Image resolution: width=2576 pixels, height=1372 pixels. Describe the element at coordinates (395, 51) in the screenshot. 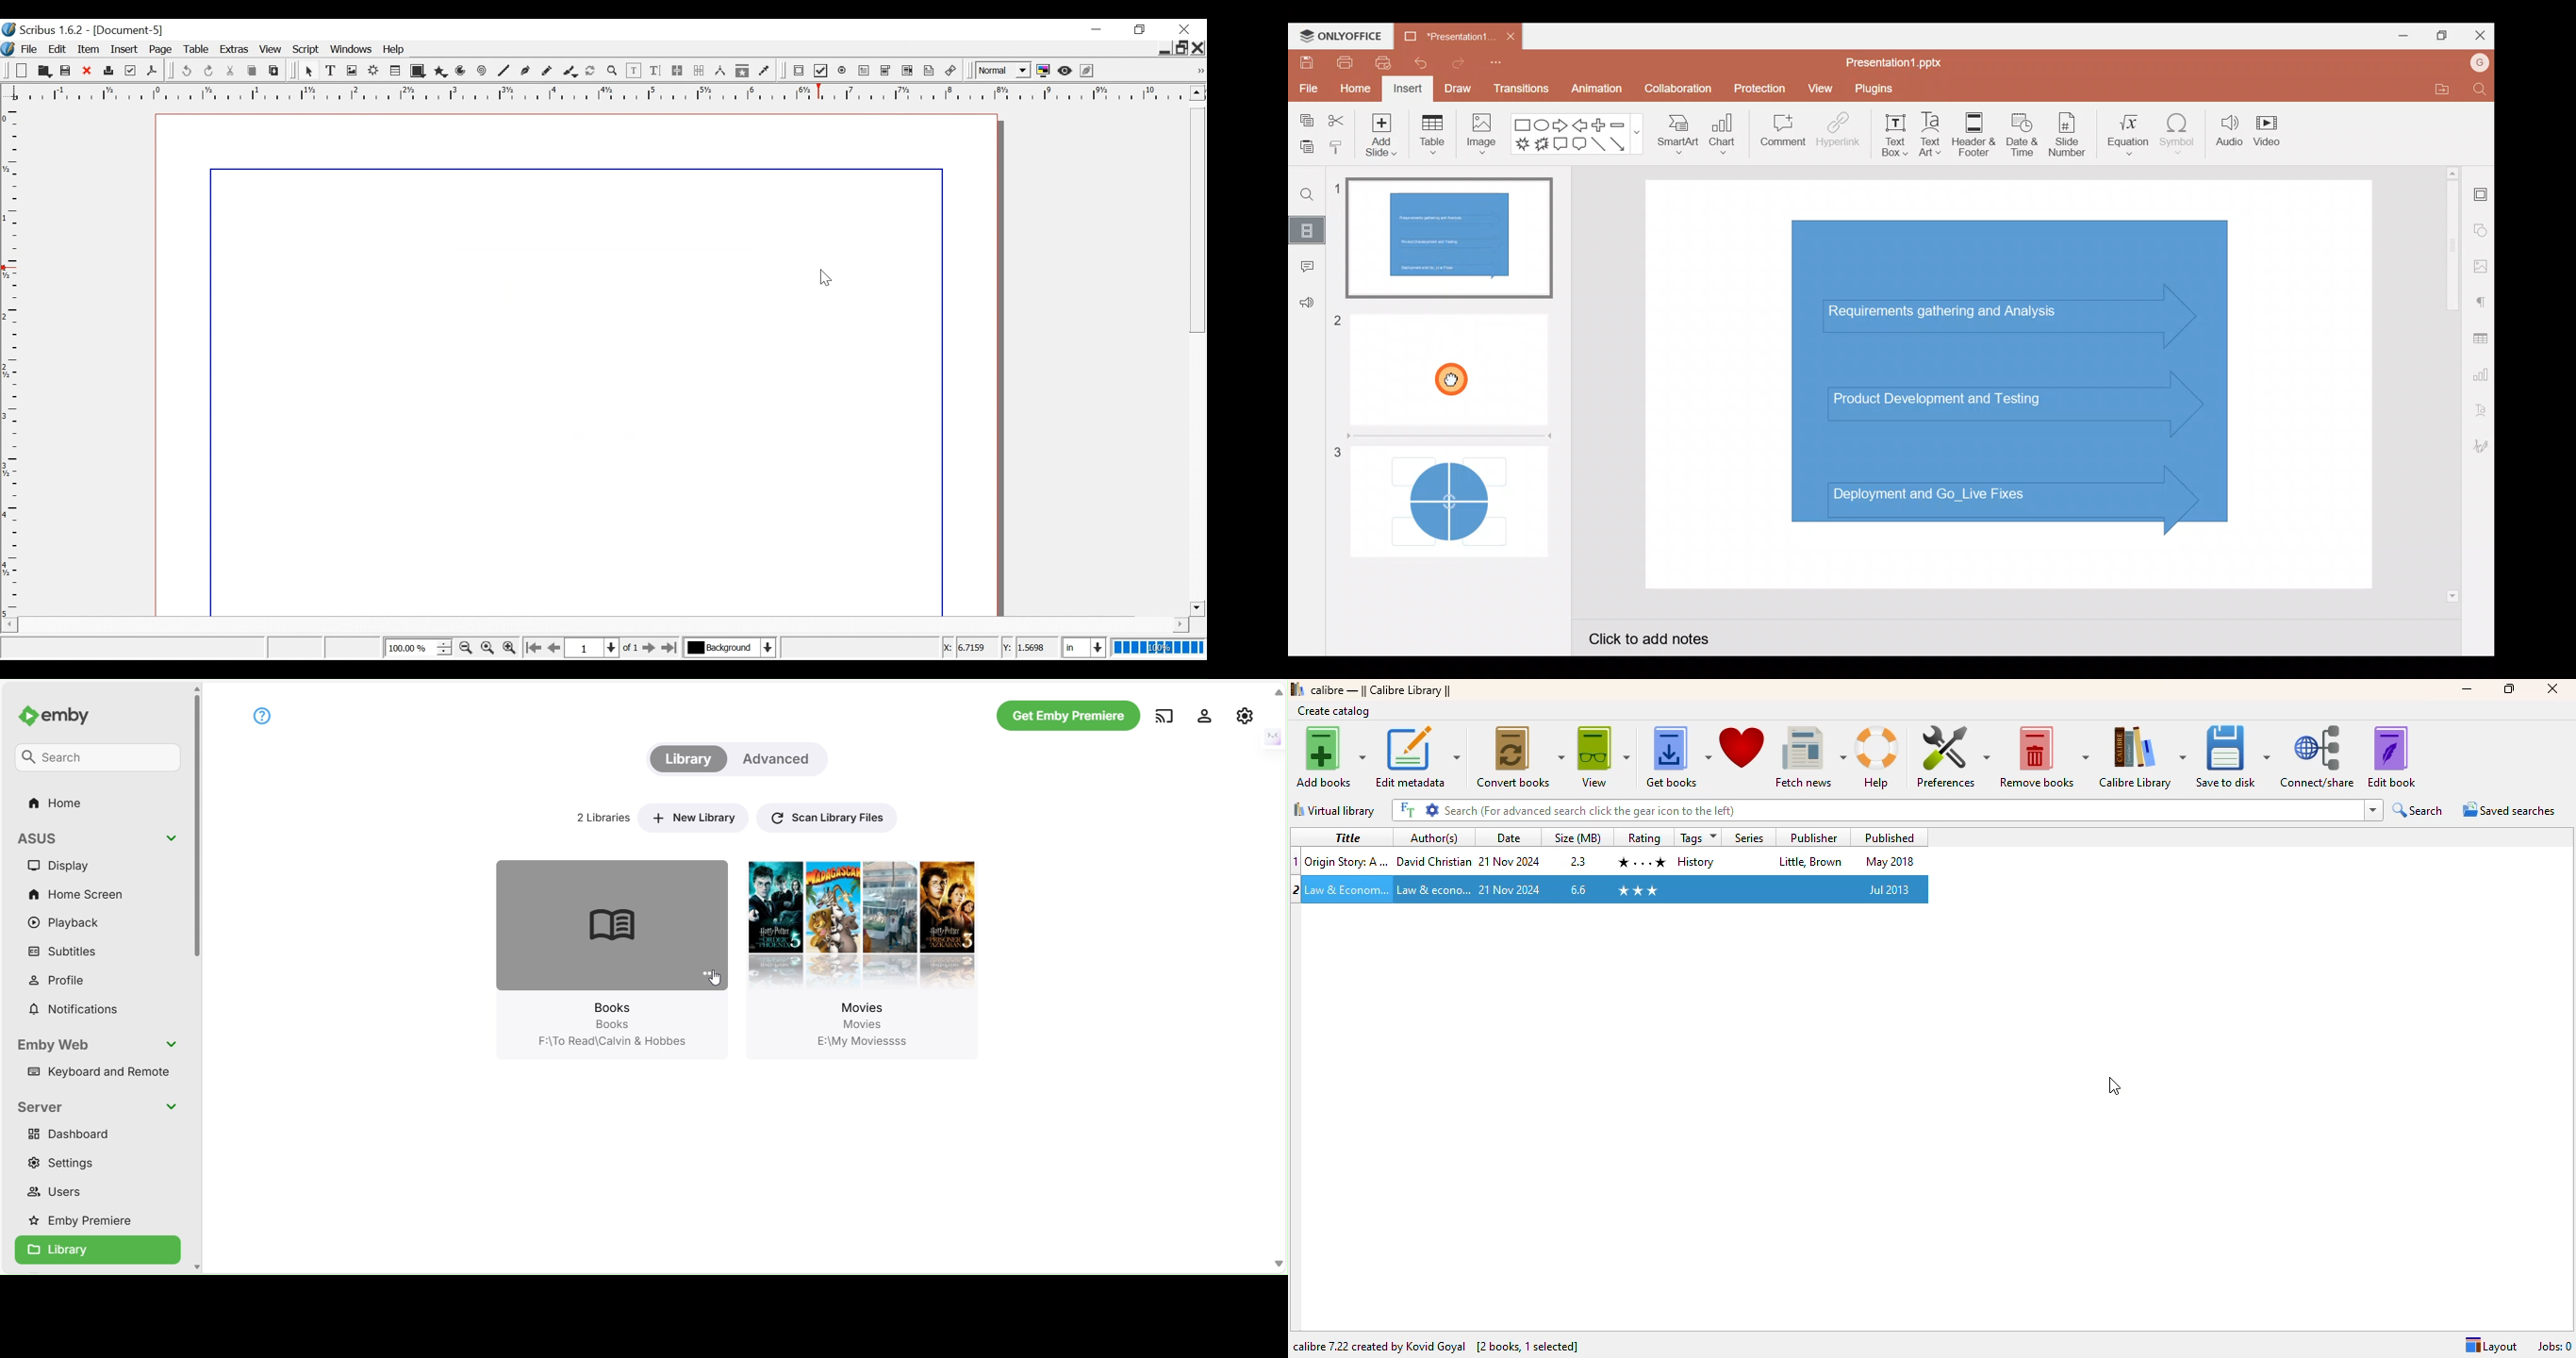

I see `Help` at that location.